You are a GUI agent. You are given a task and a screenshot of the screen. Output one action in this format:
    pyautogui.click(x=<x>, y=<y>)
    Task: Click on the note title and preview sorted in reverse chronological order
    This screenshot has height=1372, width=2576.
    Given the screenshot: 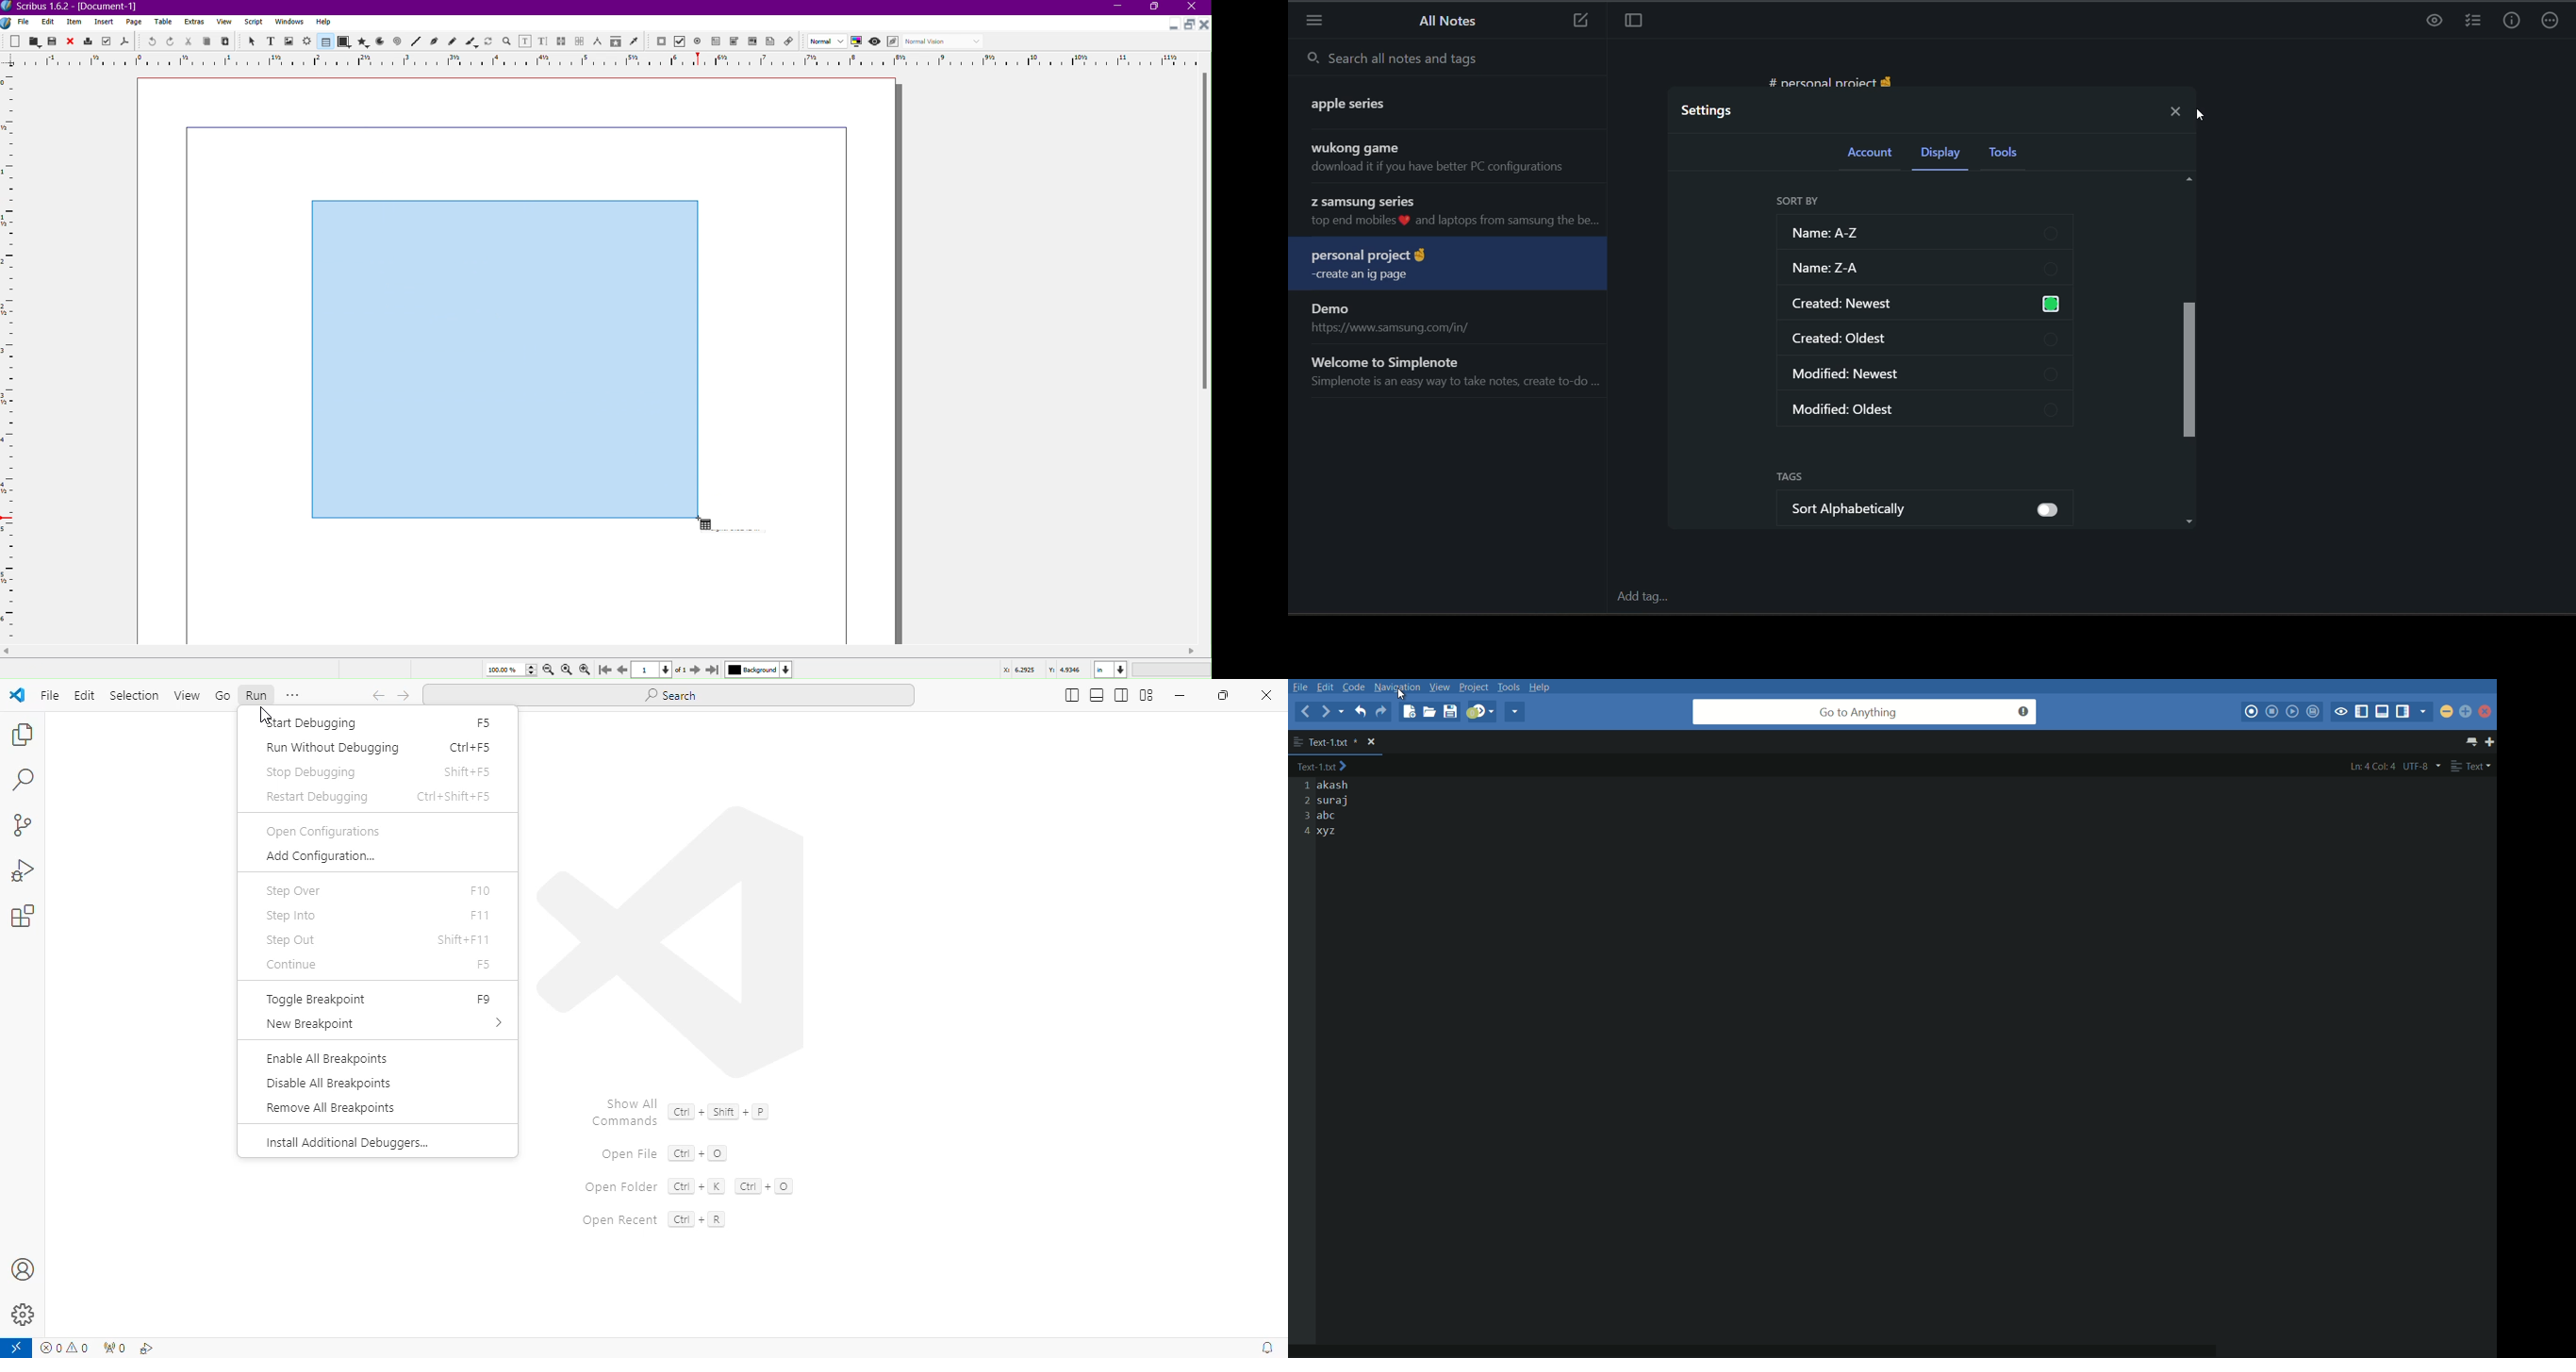 What is the action you would take?
    pyautogui.click(x=1453, y=158)
    